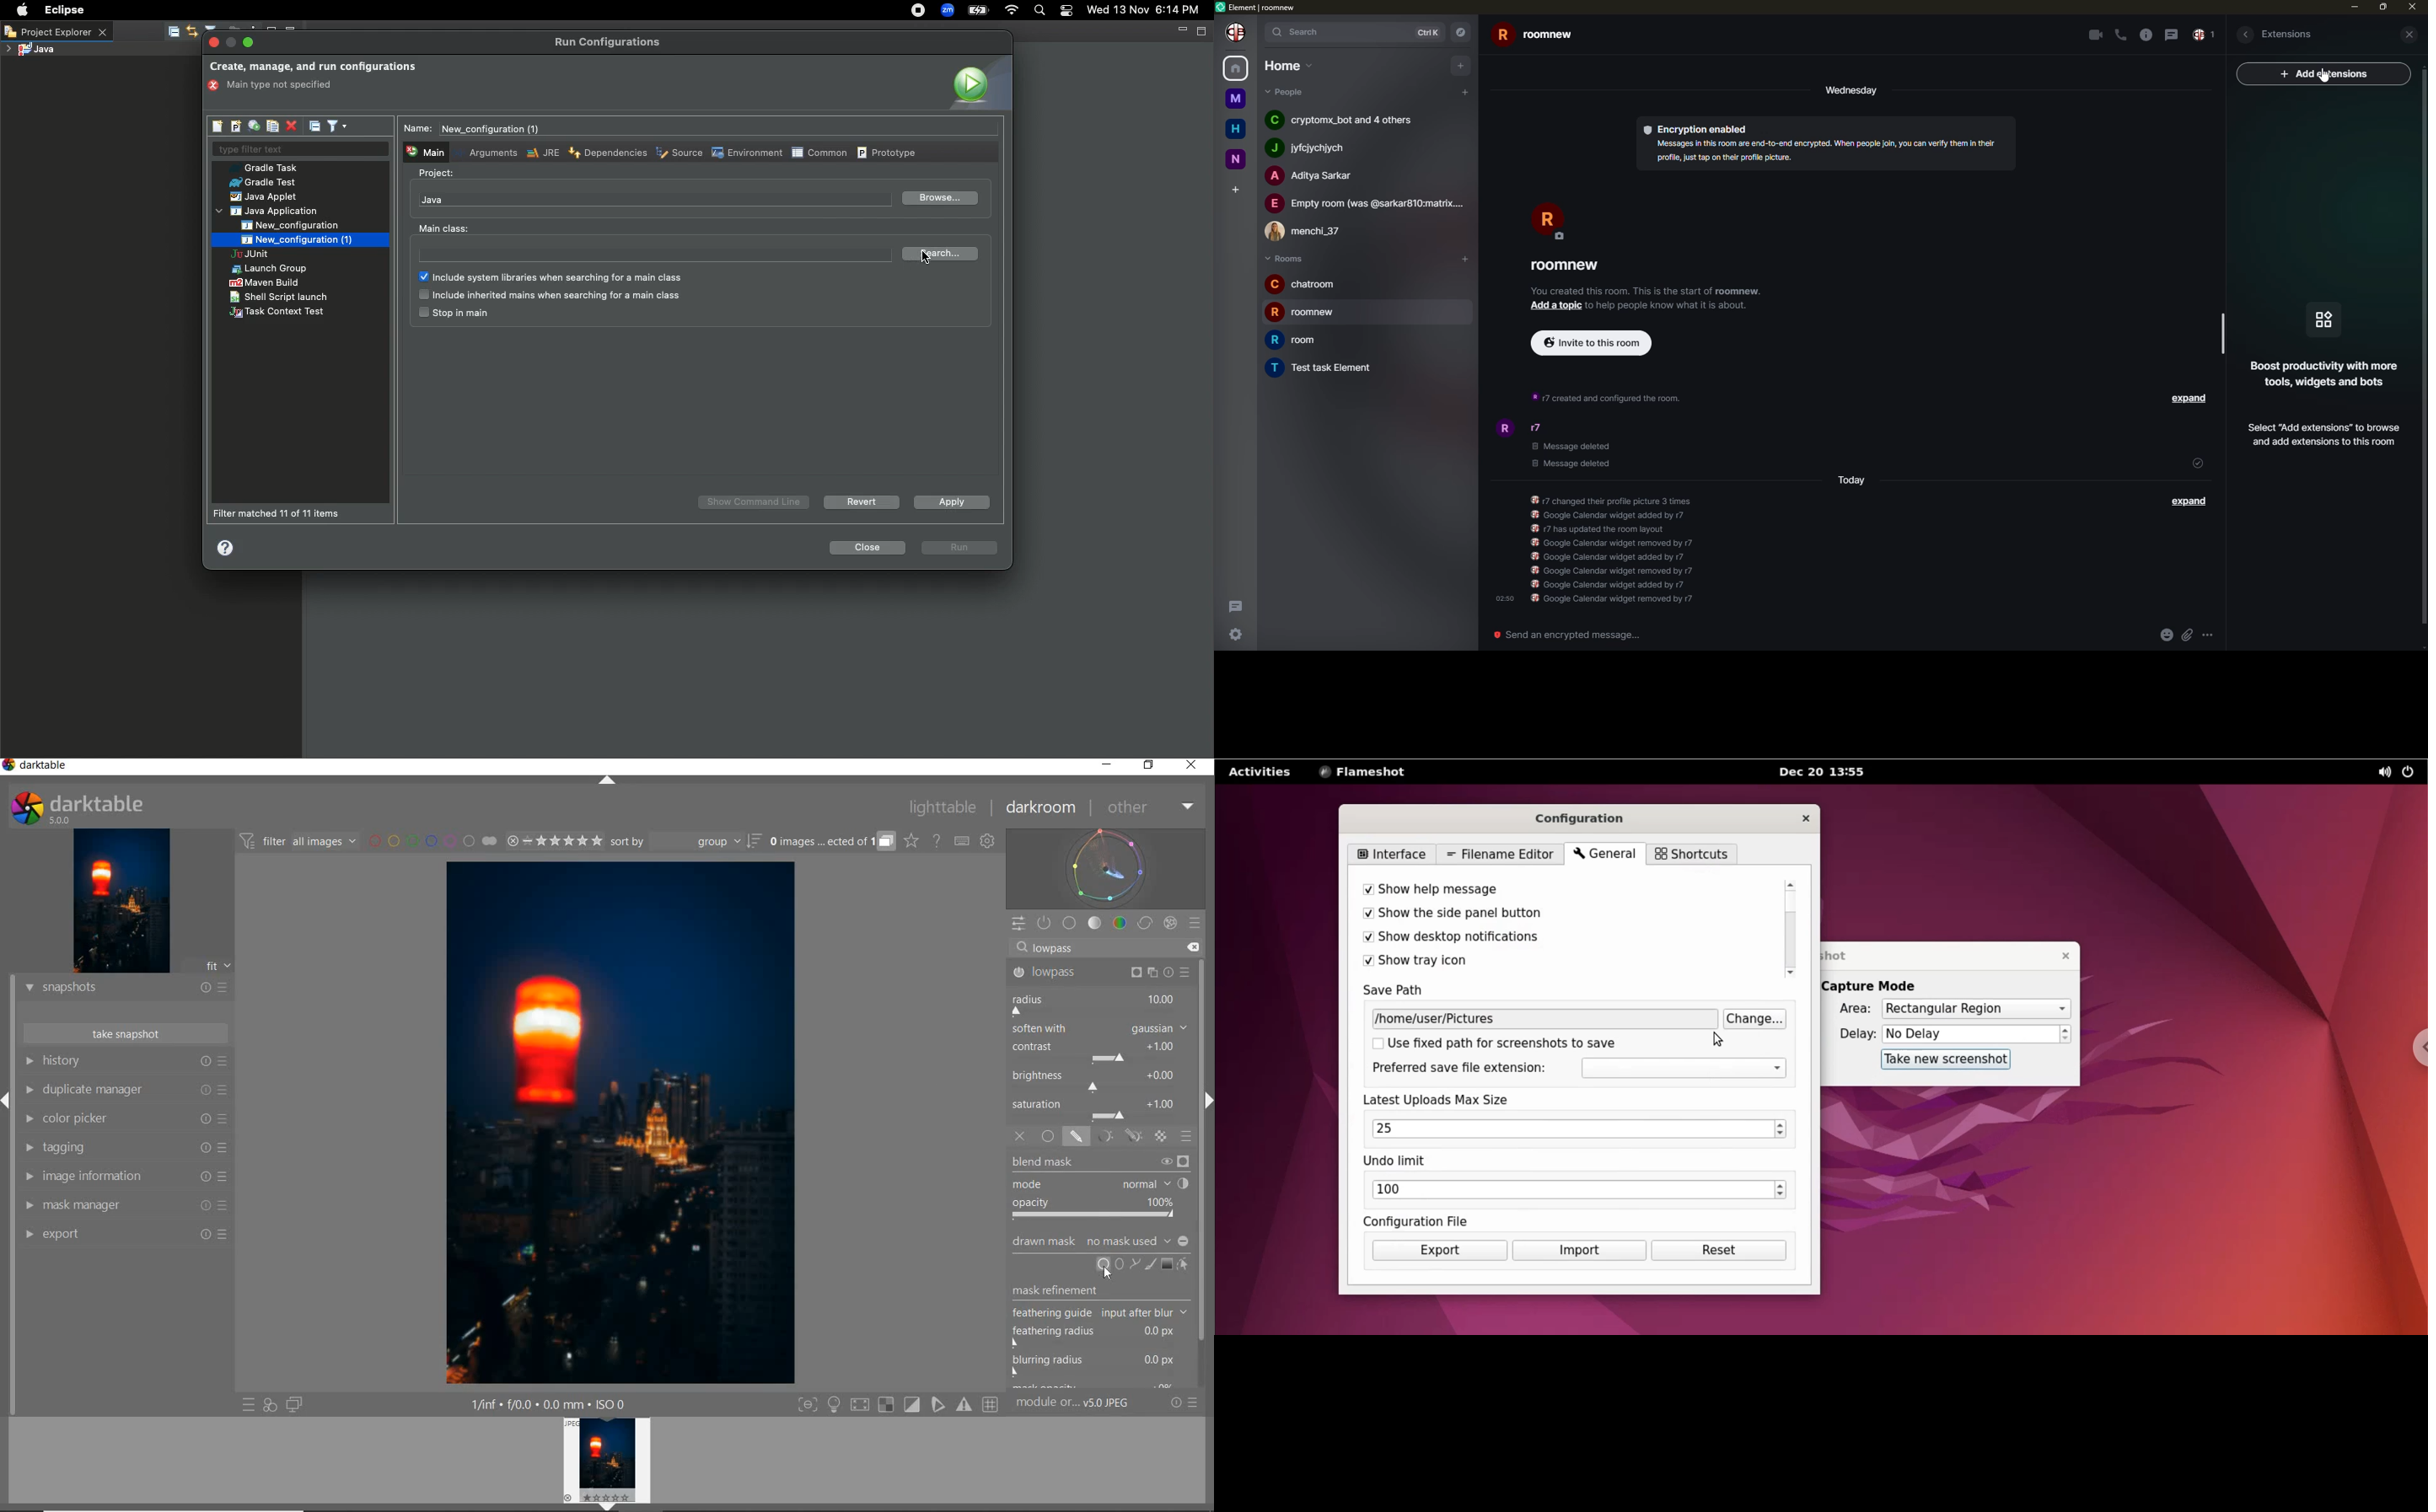  What do you see at coordinates (121, 900) in the screenshot?
I see `IMAGE PREVIEW` at bounding box center [121, 900].